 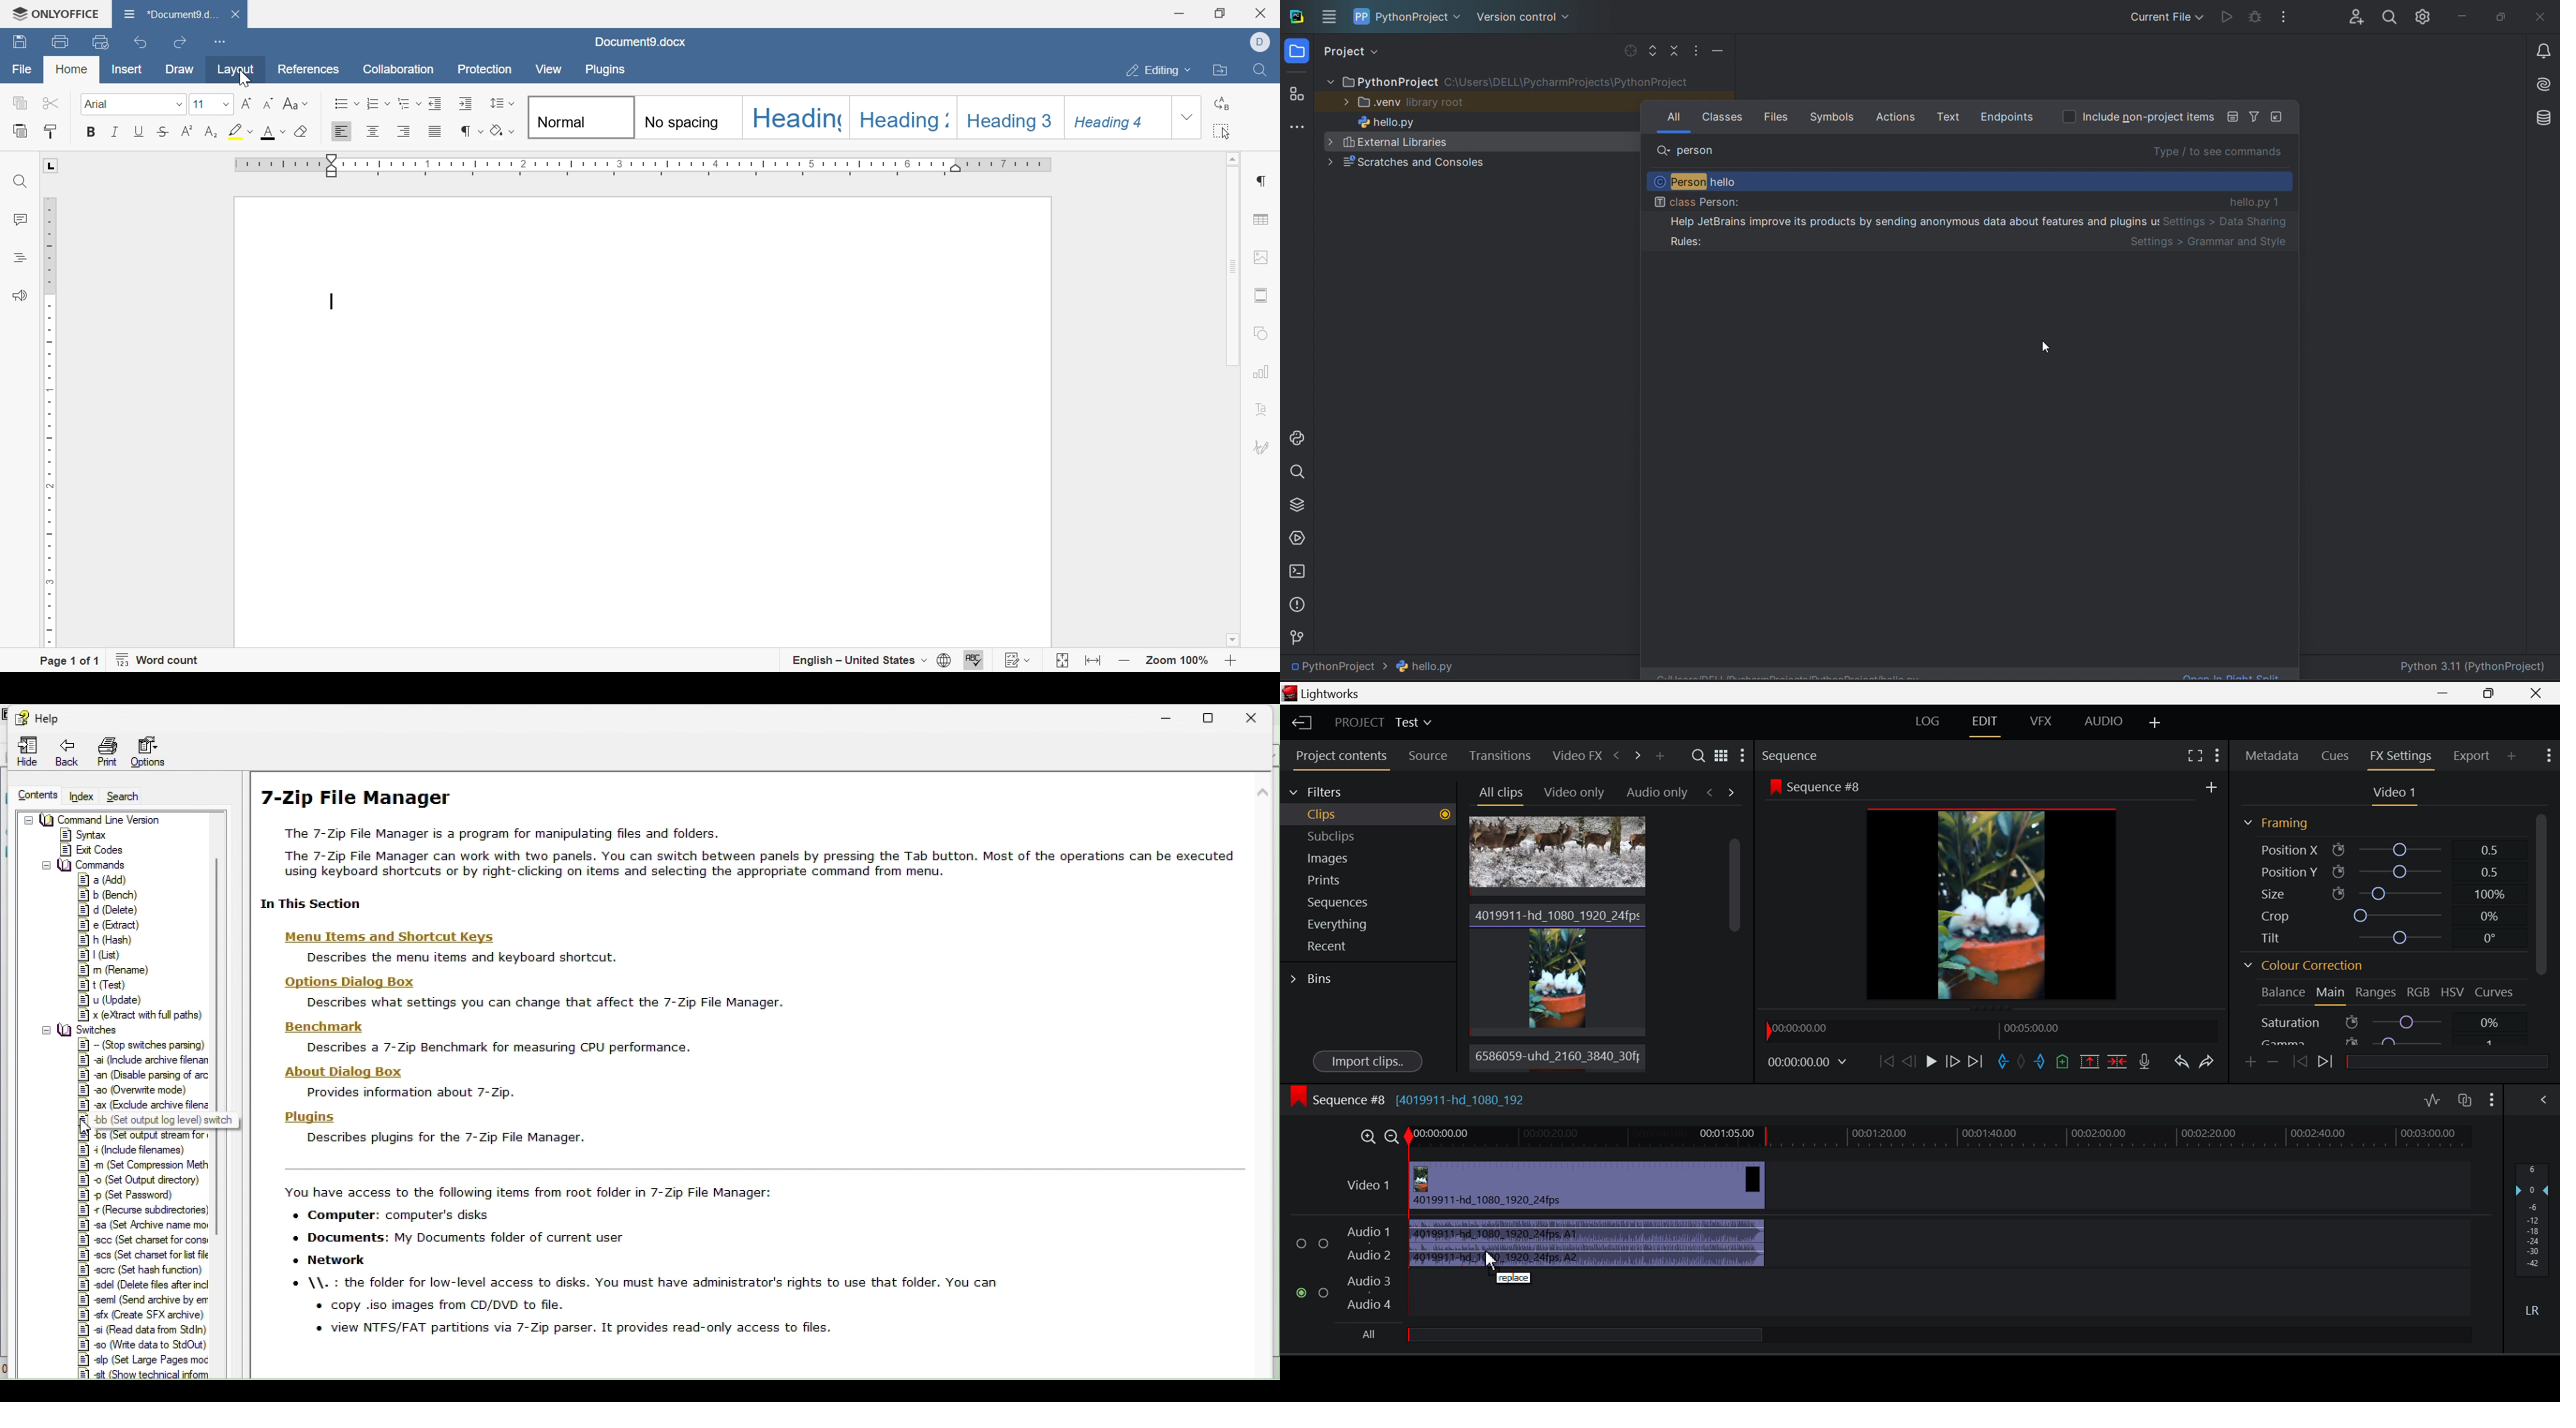 I want to click on Help , so click(x=34, y=714).